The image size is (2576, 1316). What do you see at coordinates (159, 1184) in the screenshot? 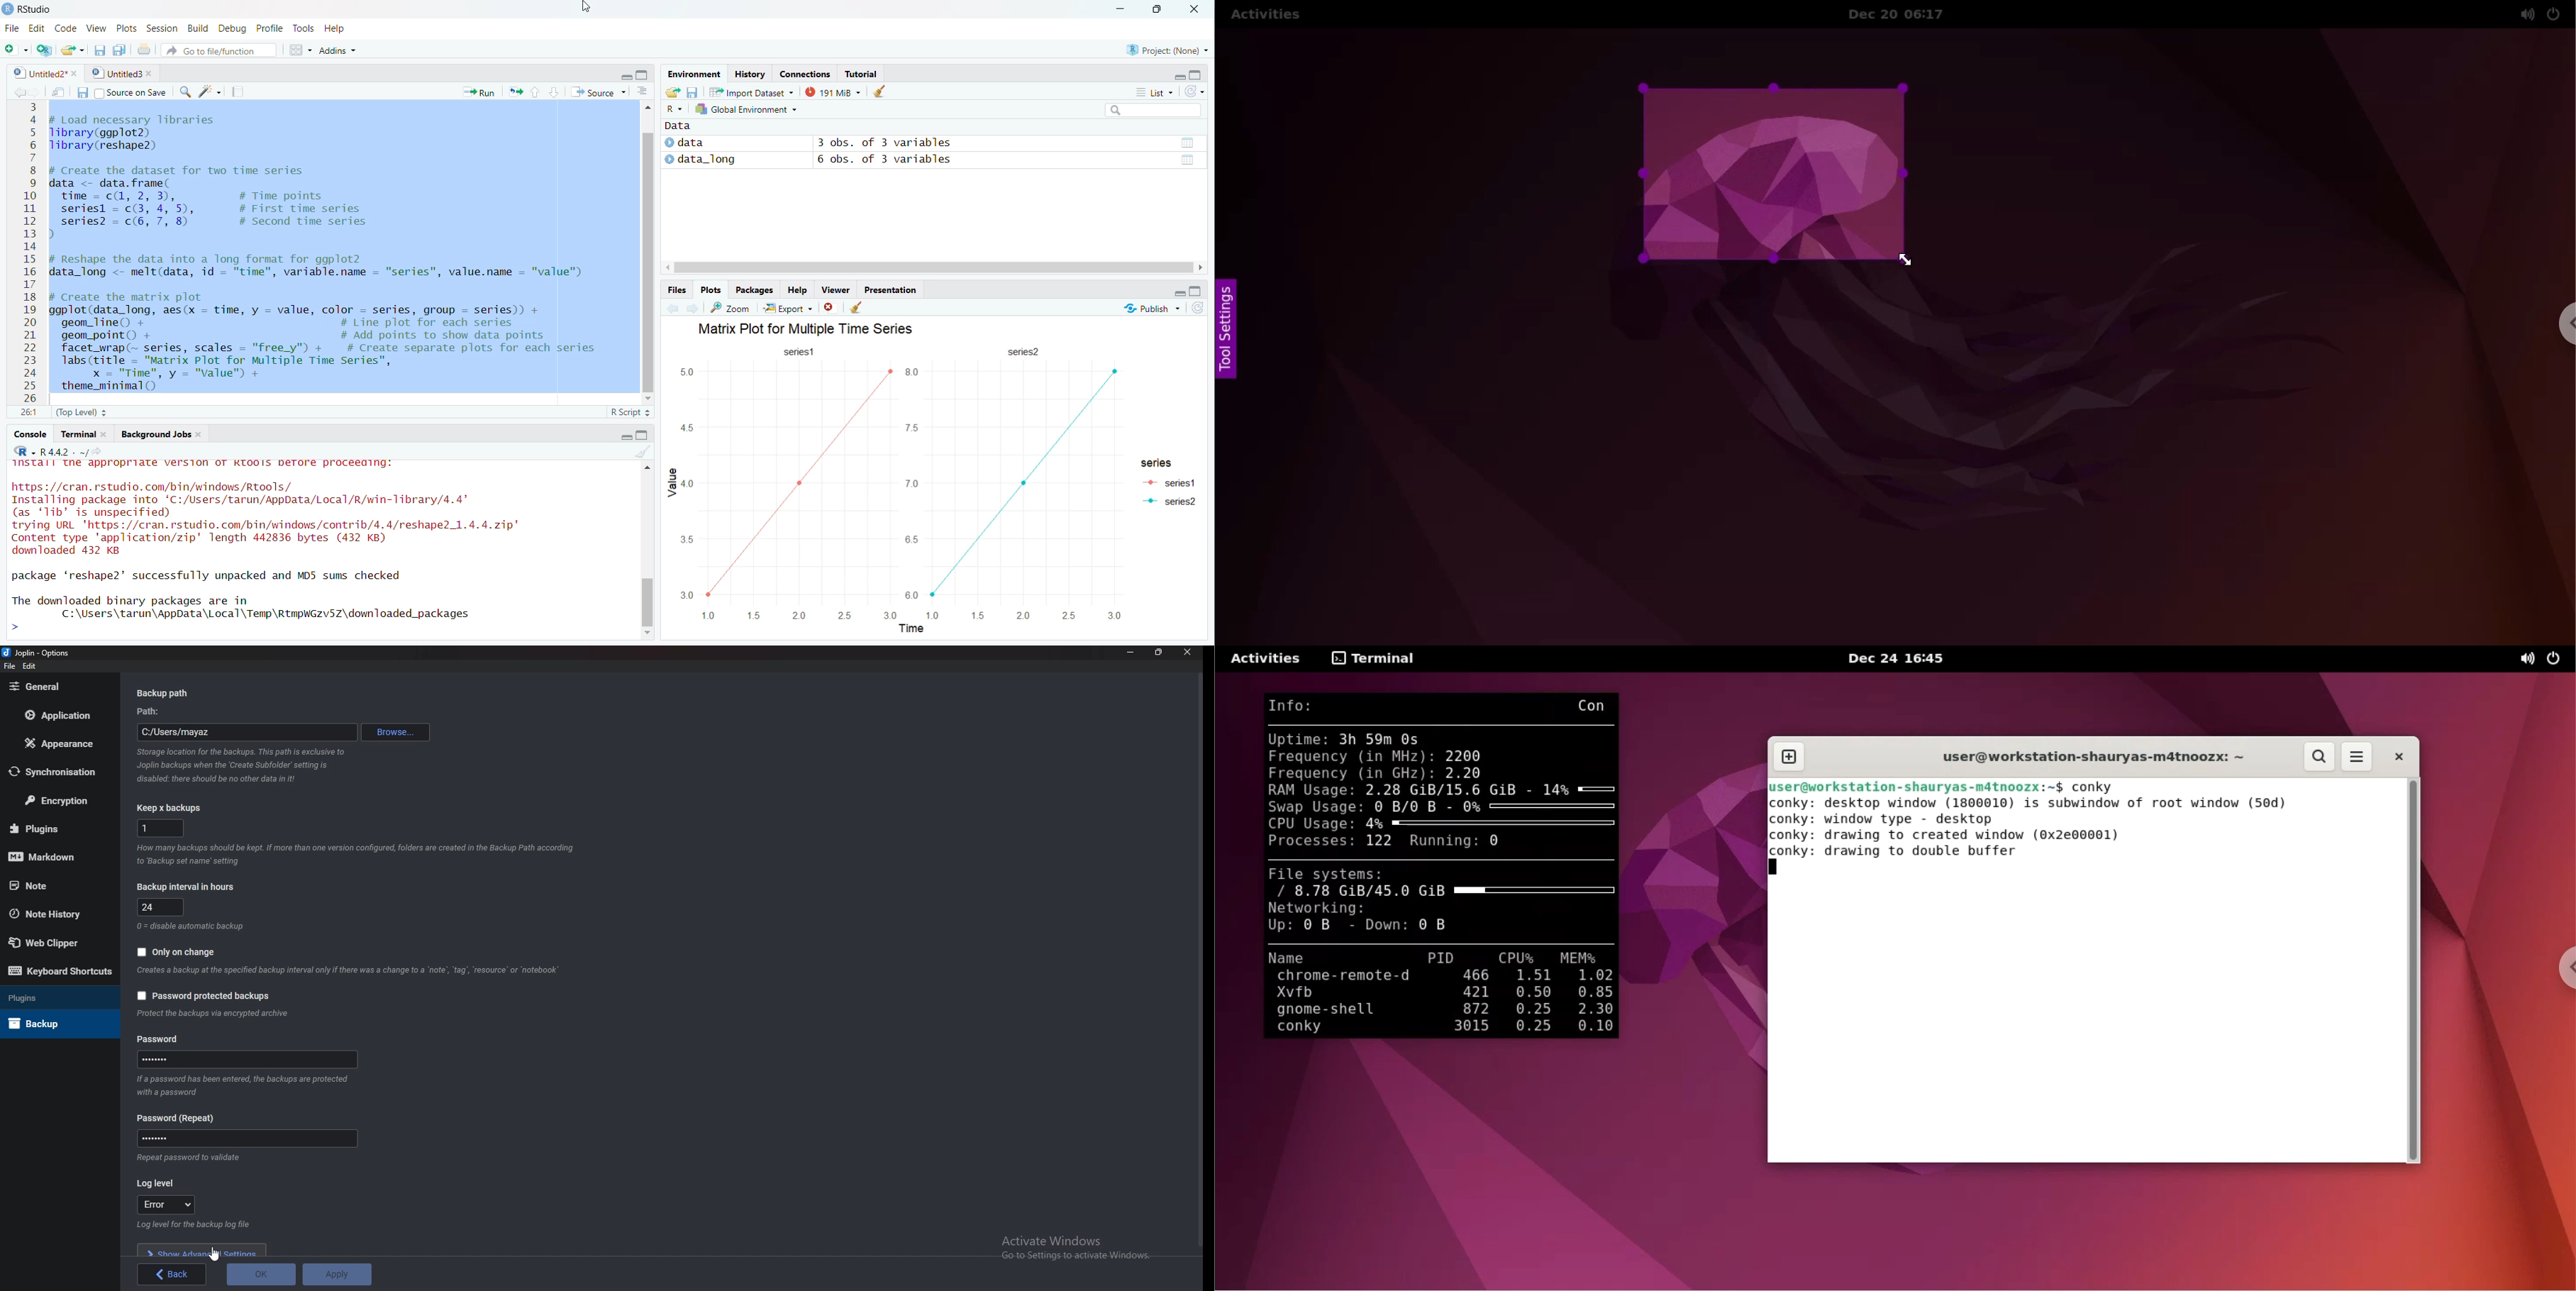
I see `Log level` at bounding box center [159, 1184].